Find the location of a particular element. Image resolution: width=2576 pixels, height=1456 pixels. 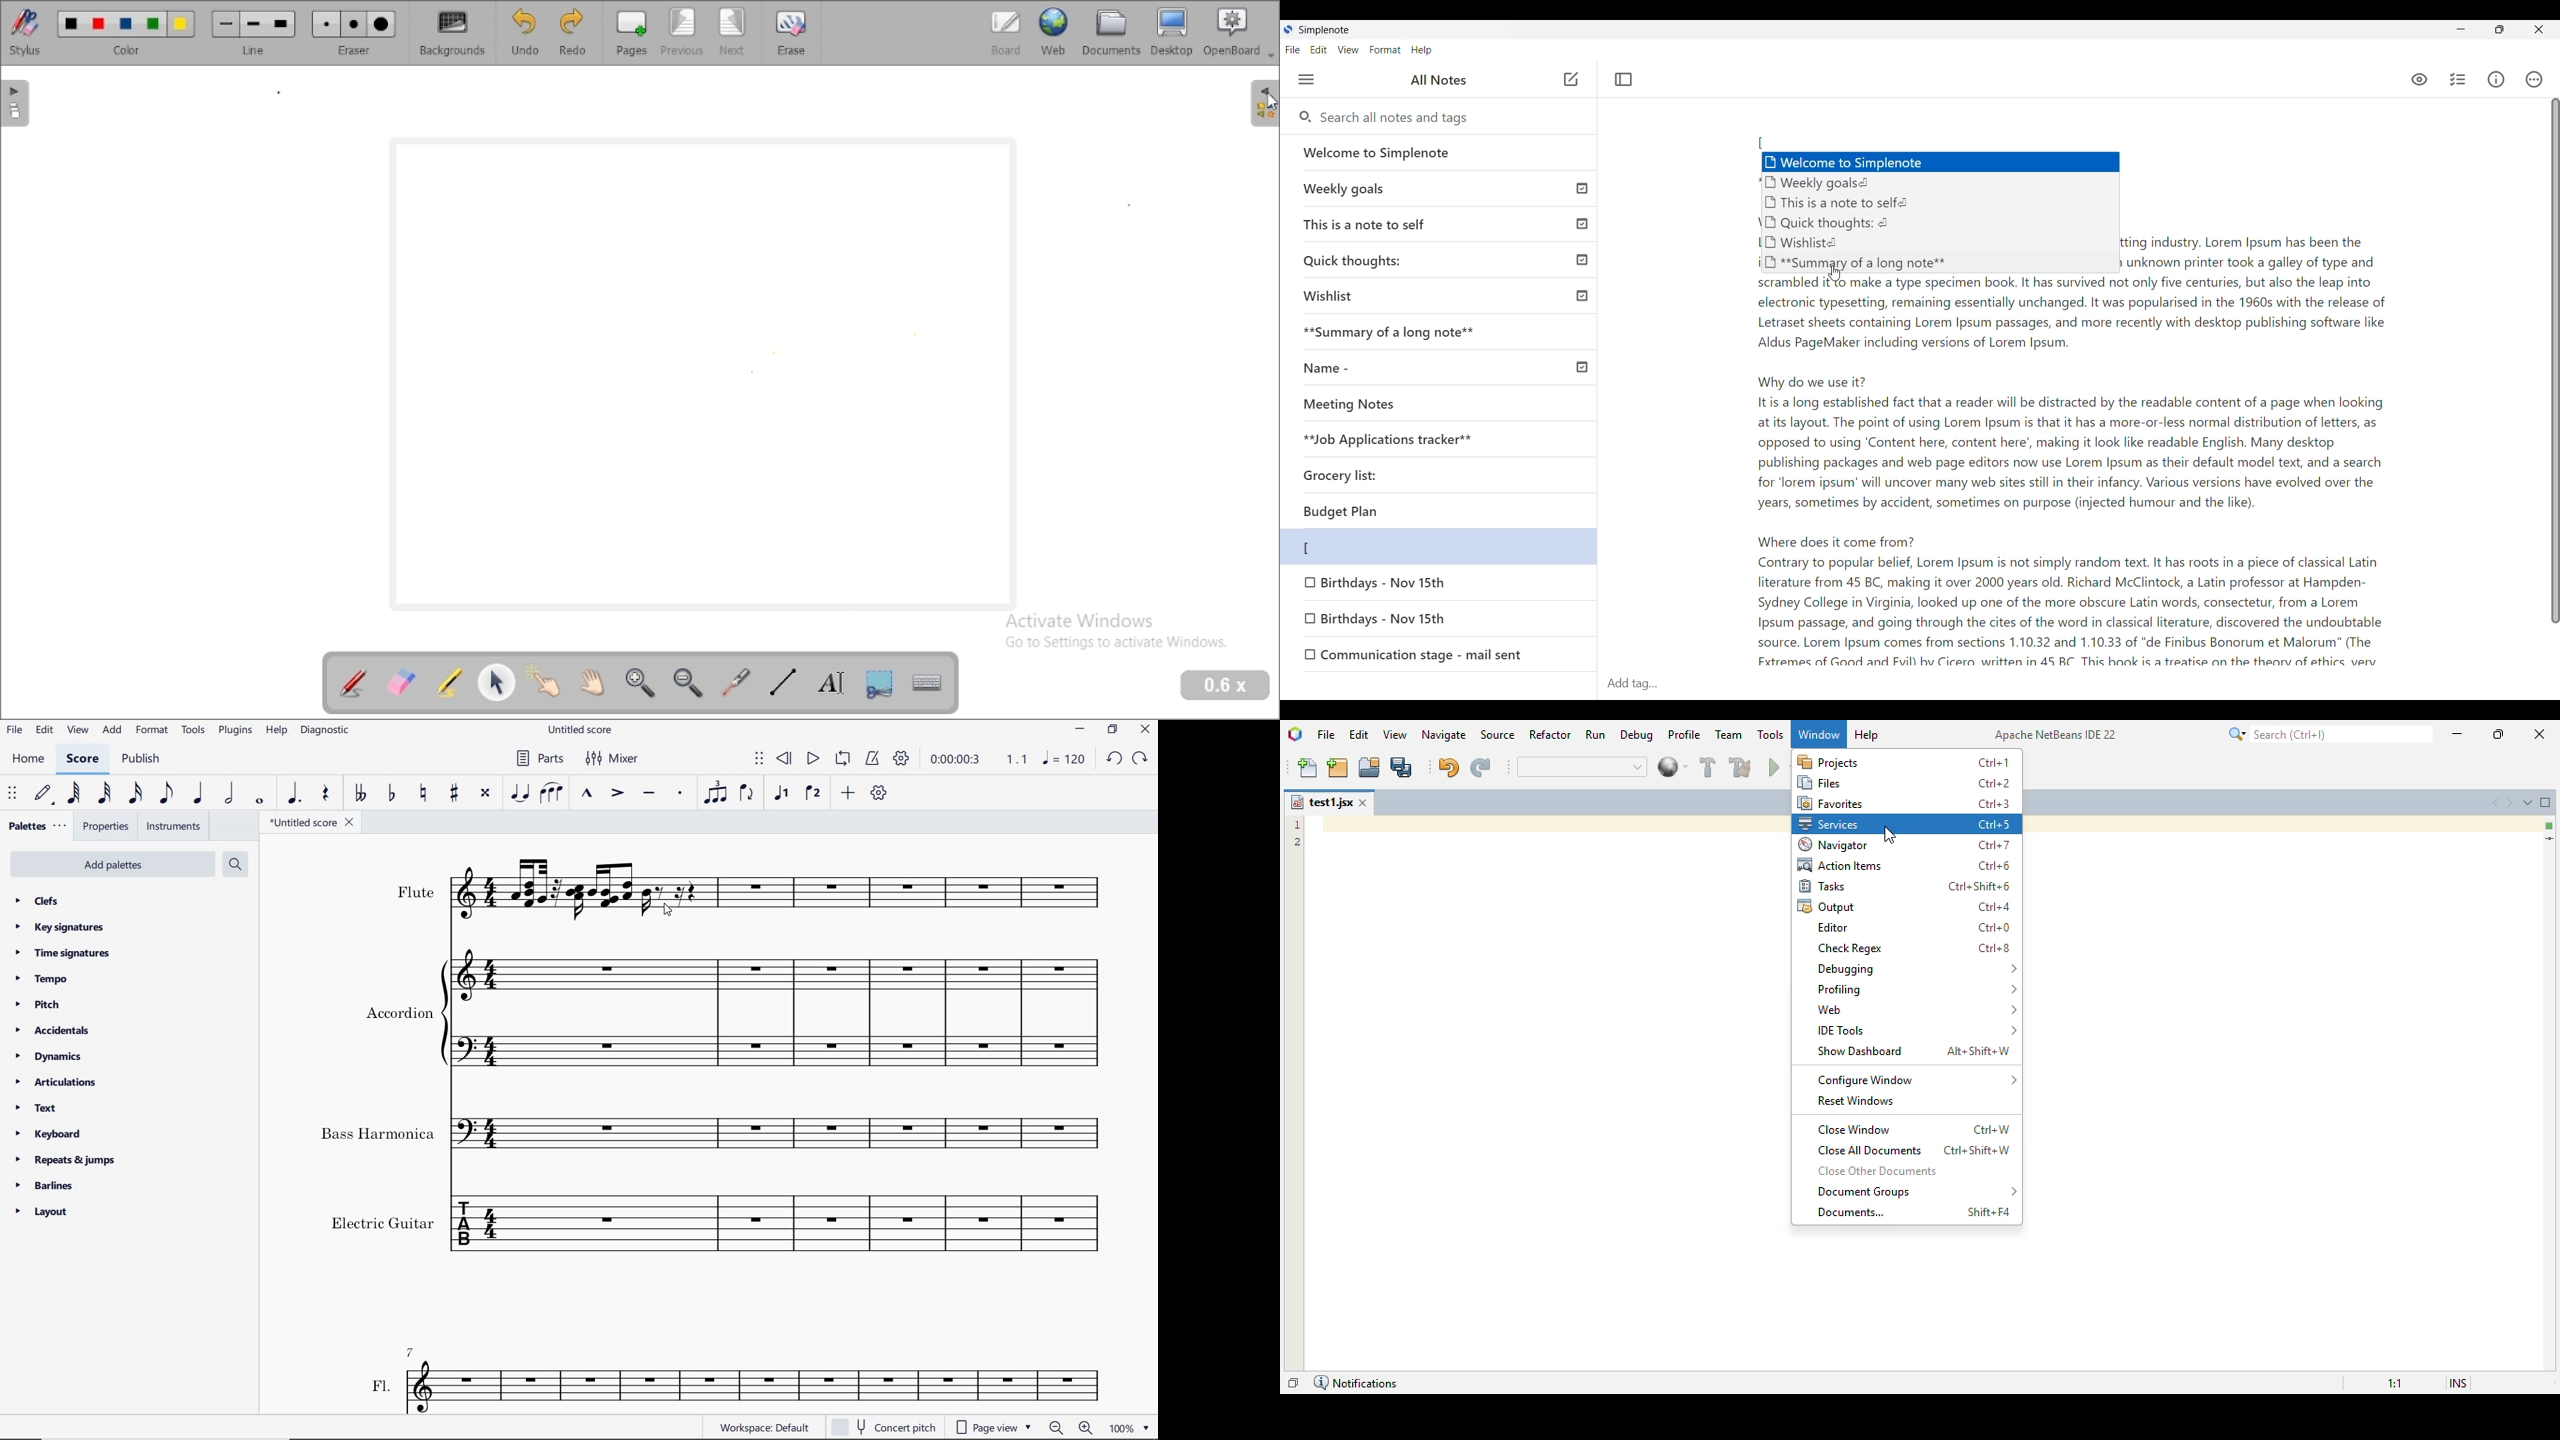

marcato is located at coordinates (586, 794).